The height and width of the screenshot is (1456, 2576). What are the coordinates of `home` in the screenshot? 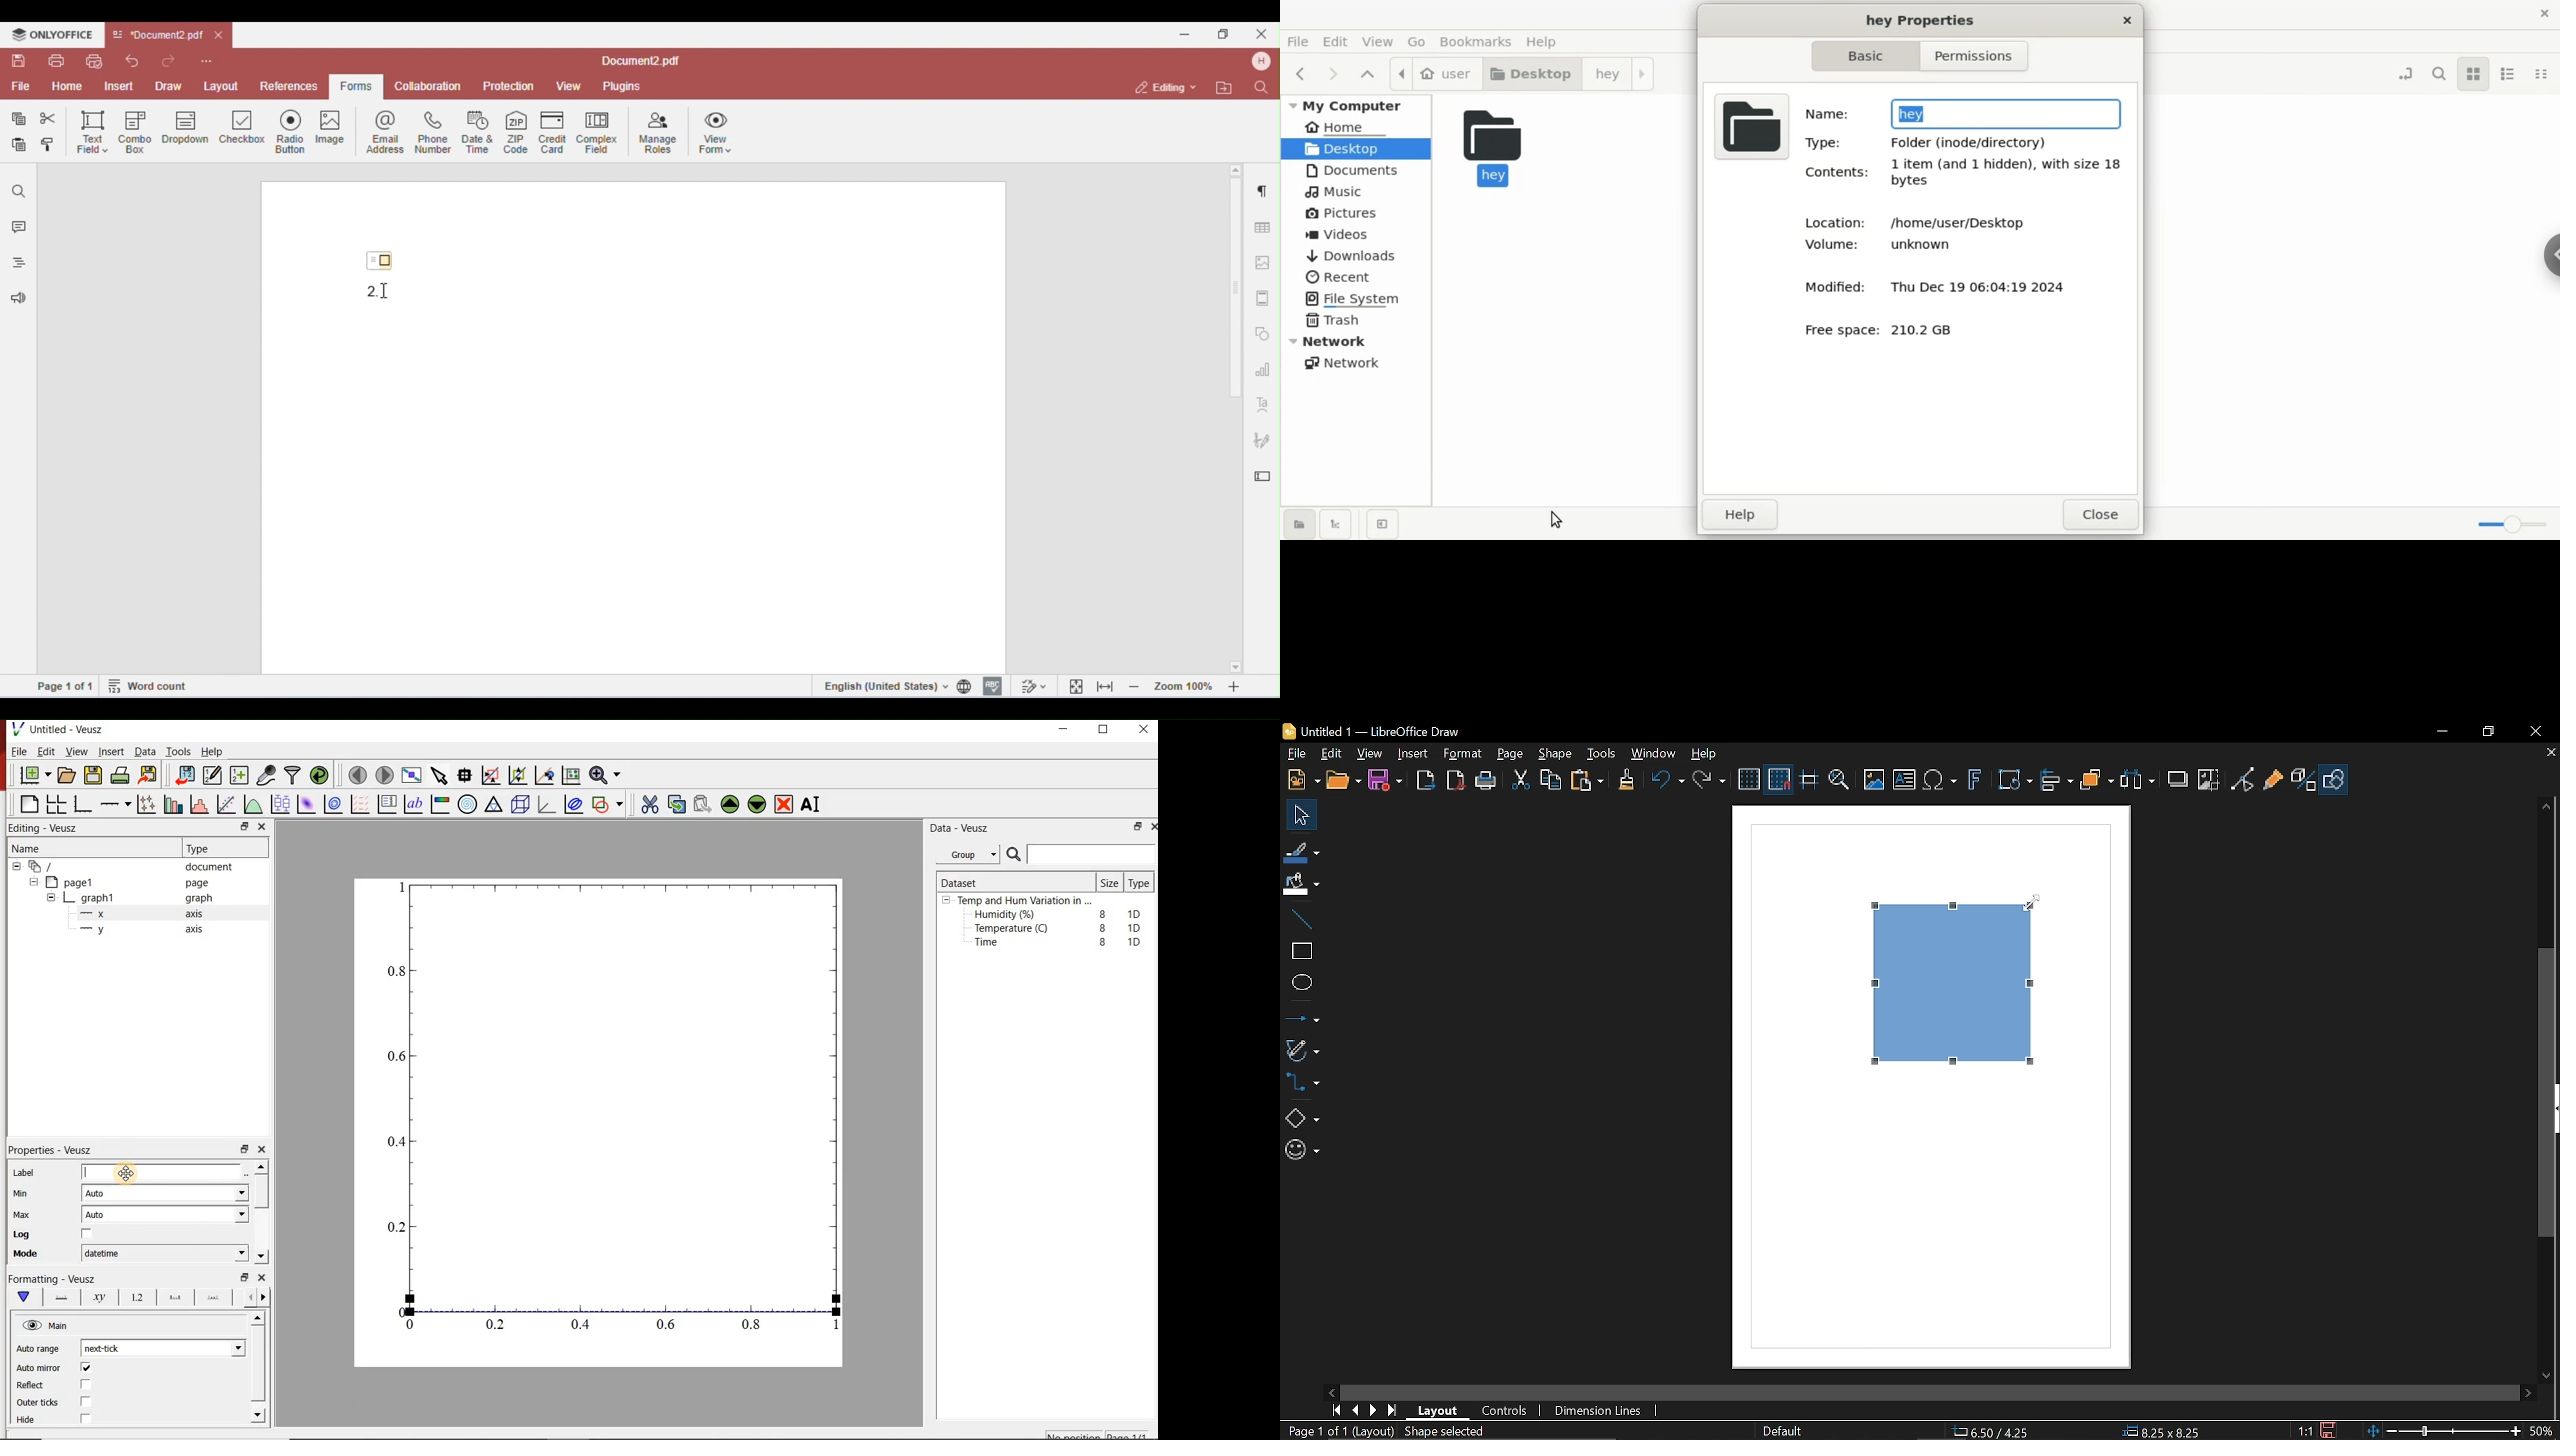 It's located at (1359, 126).